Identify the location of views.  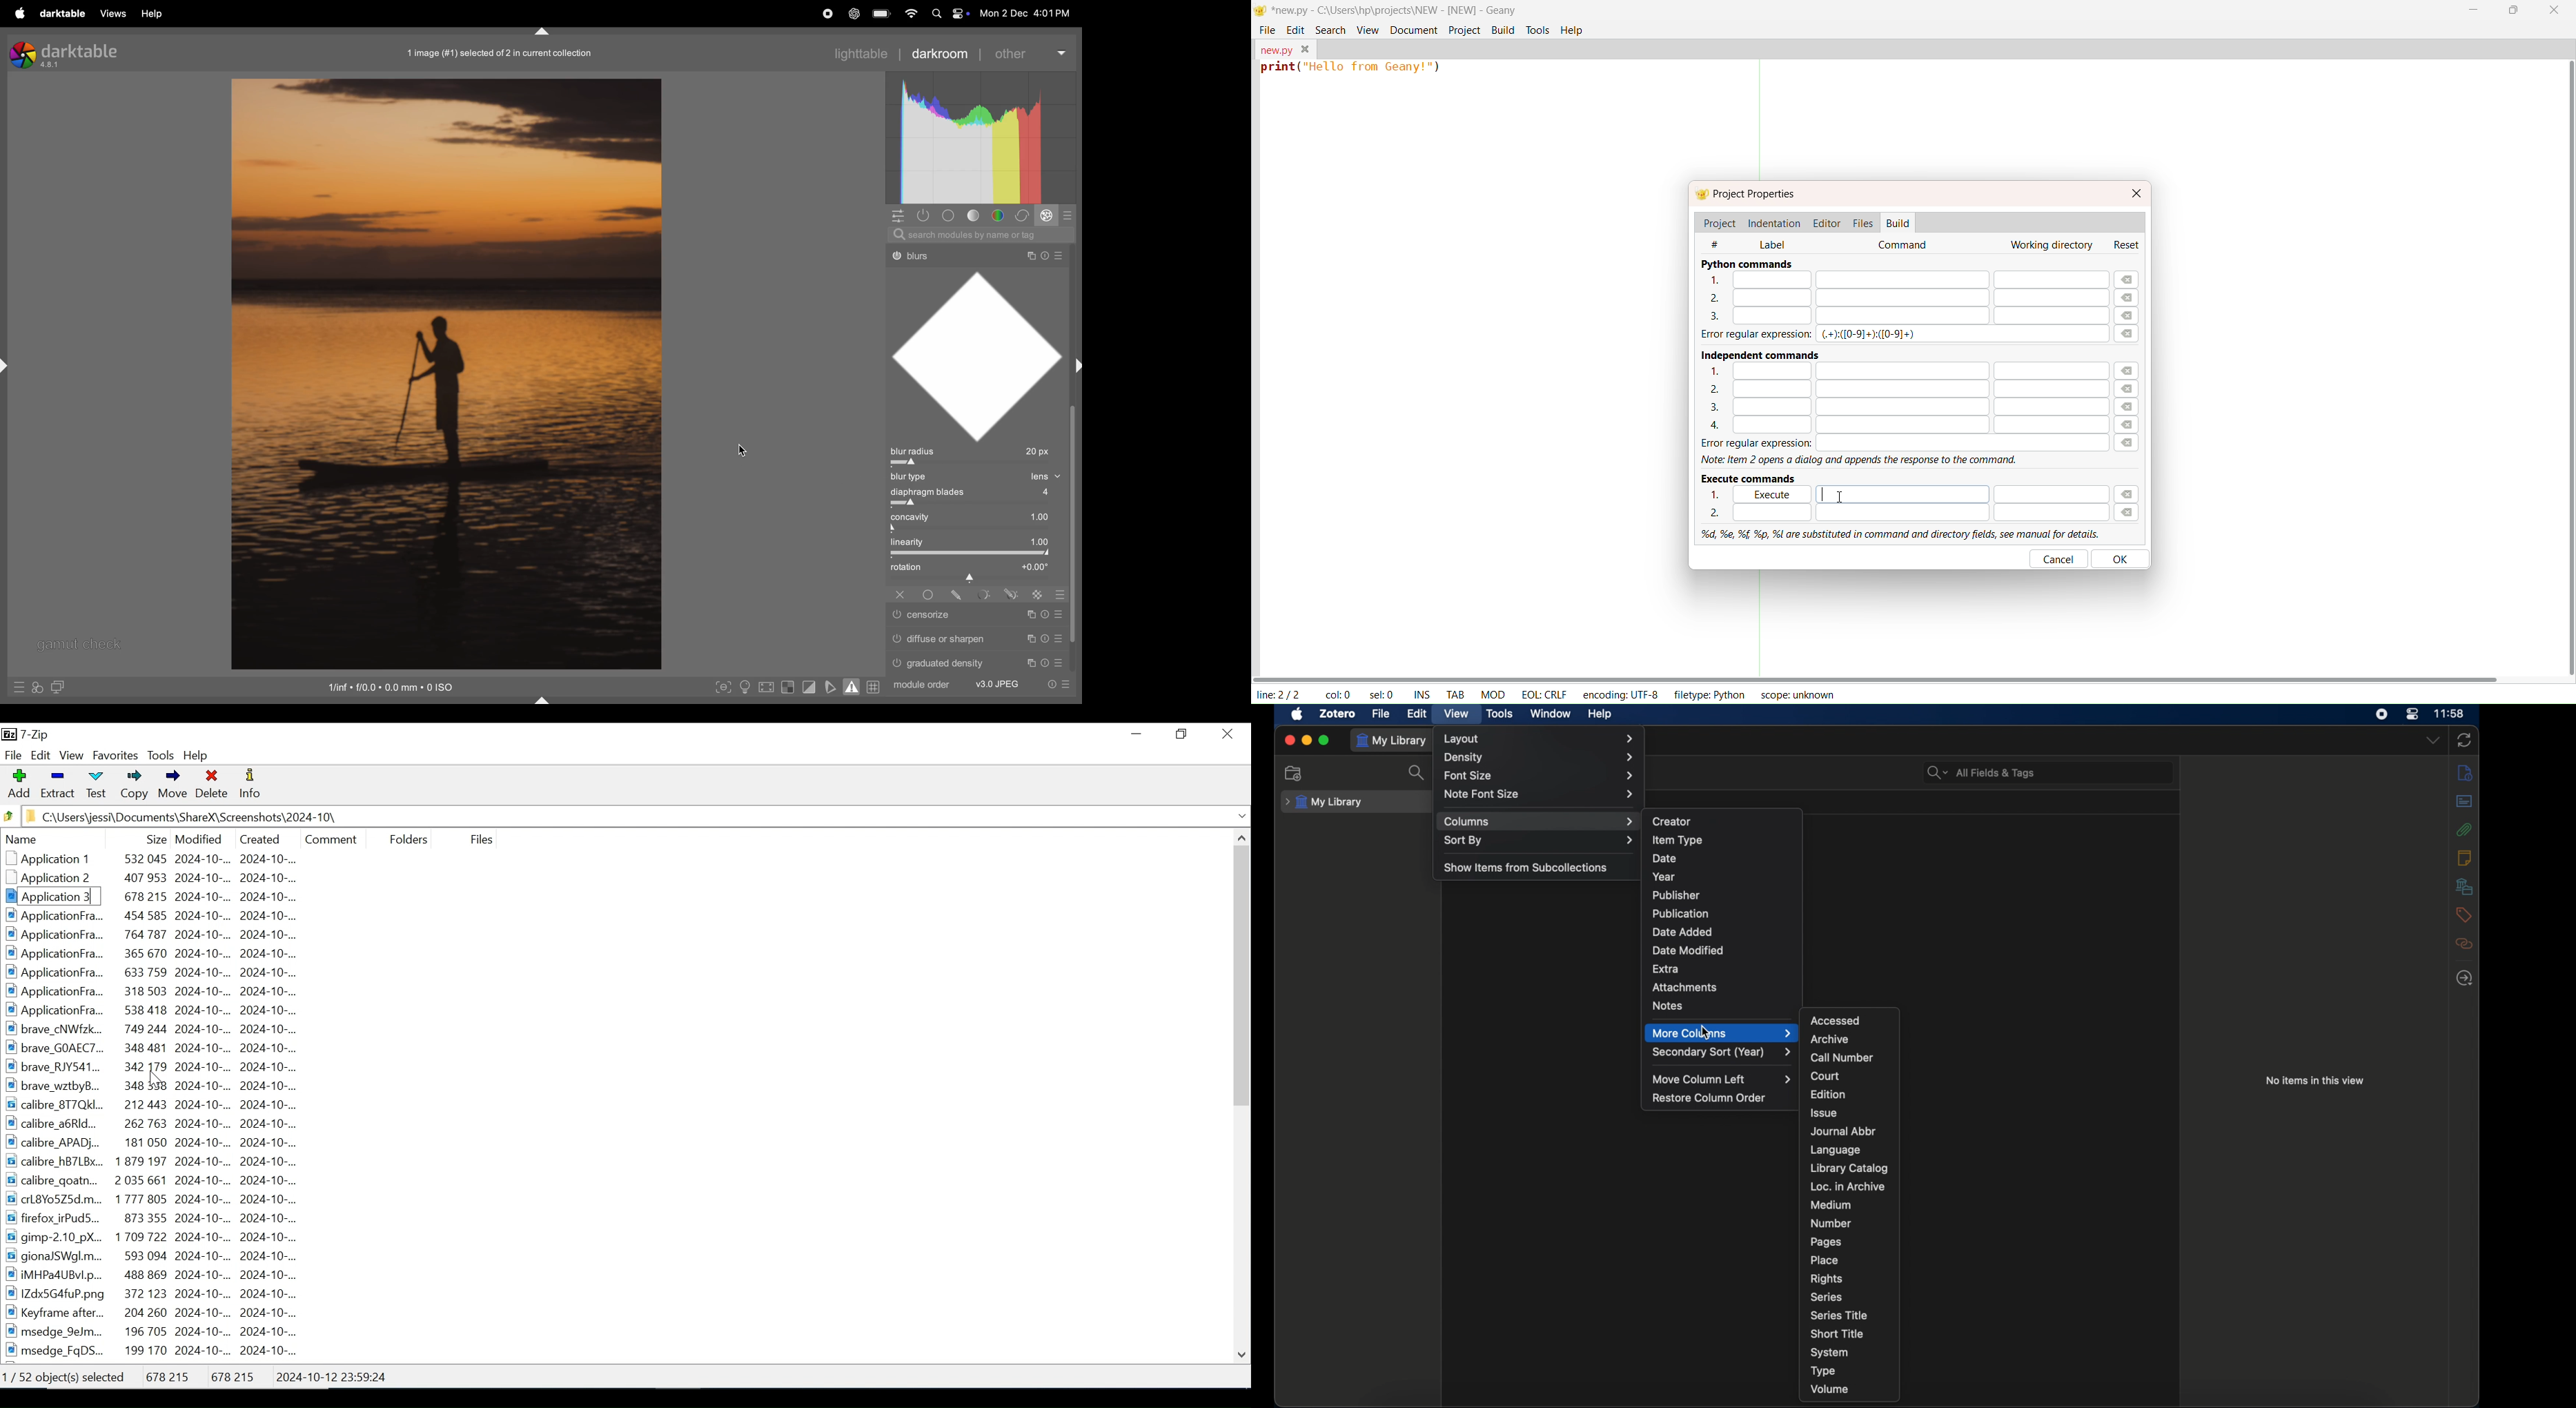
(112, 13).